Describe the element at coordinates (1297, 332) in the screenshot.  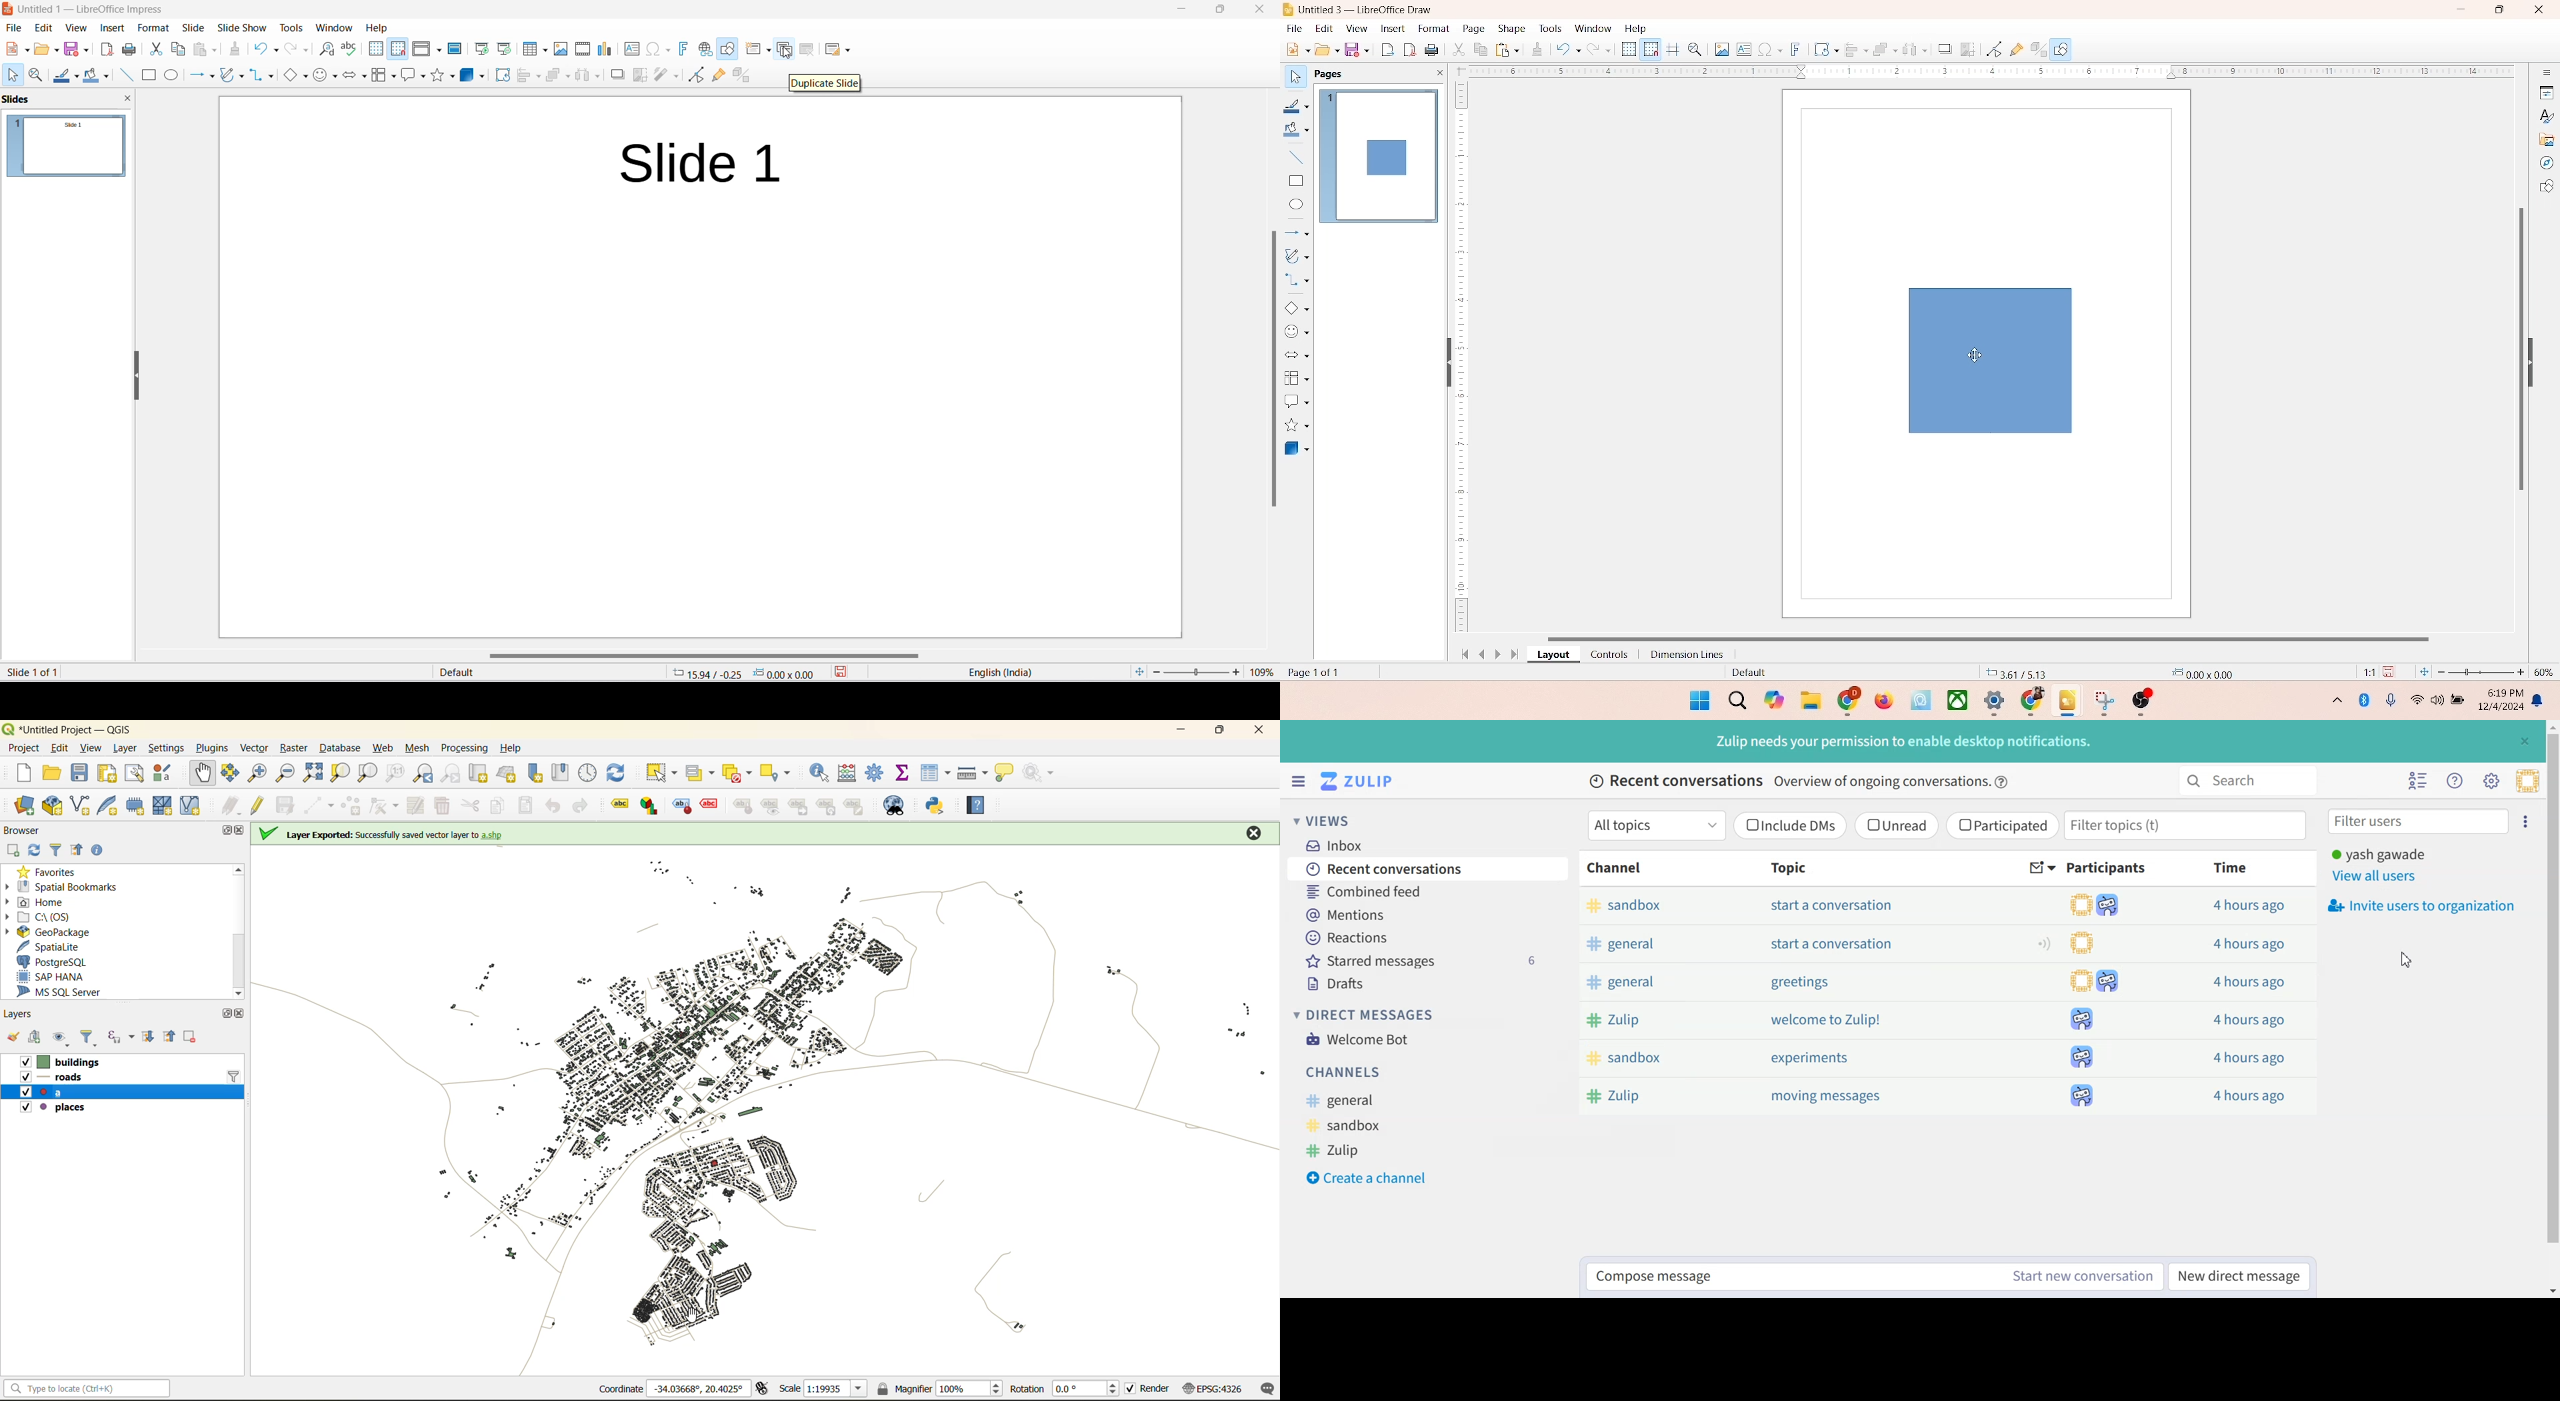
I see `symbol shapes` at that location.